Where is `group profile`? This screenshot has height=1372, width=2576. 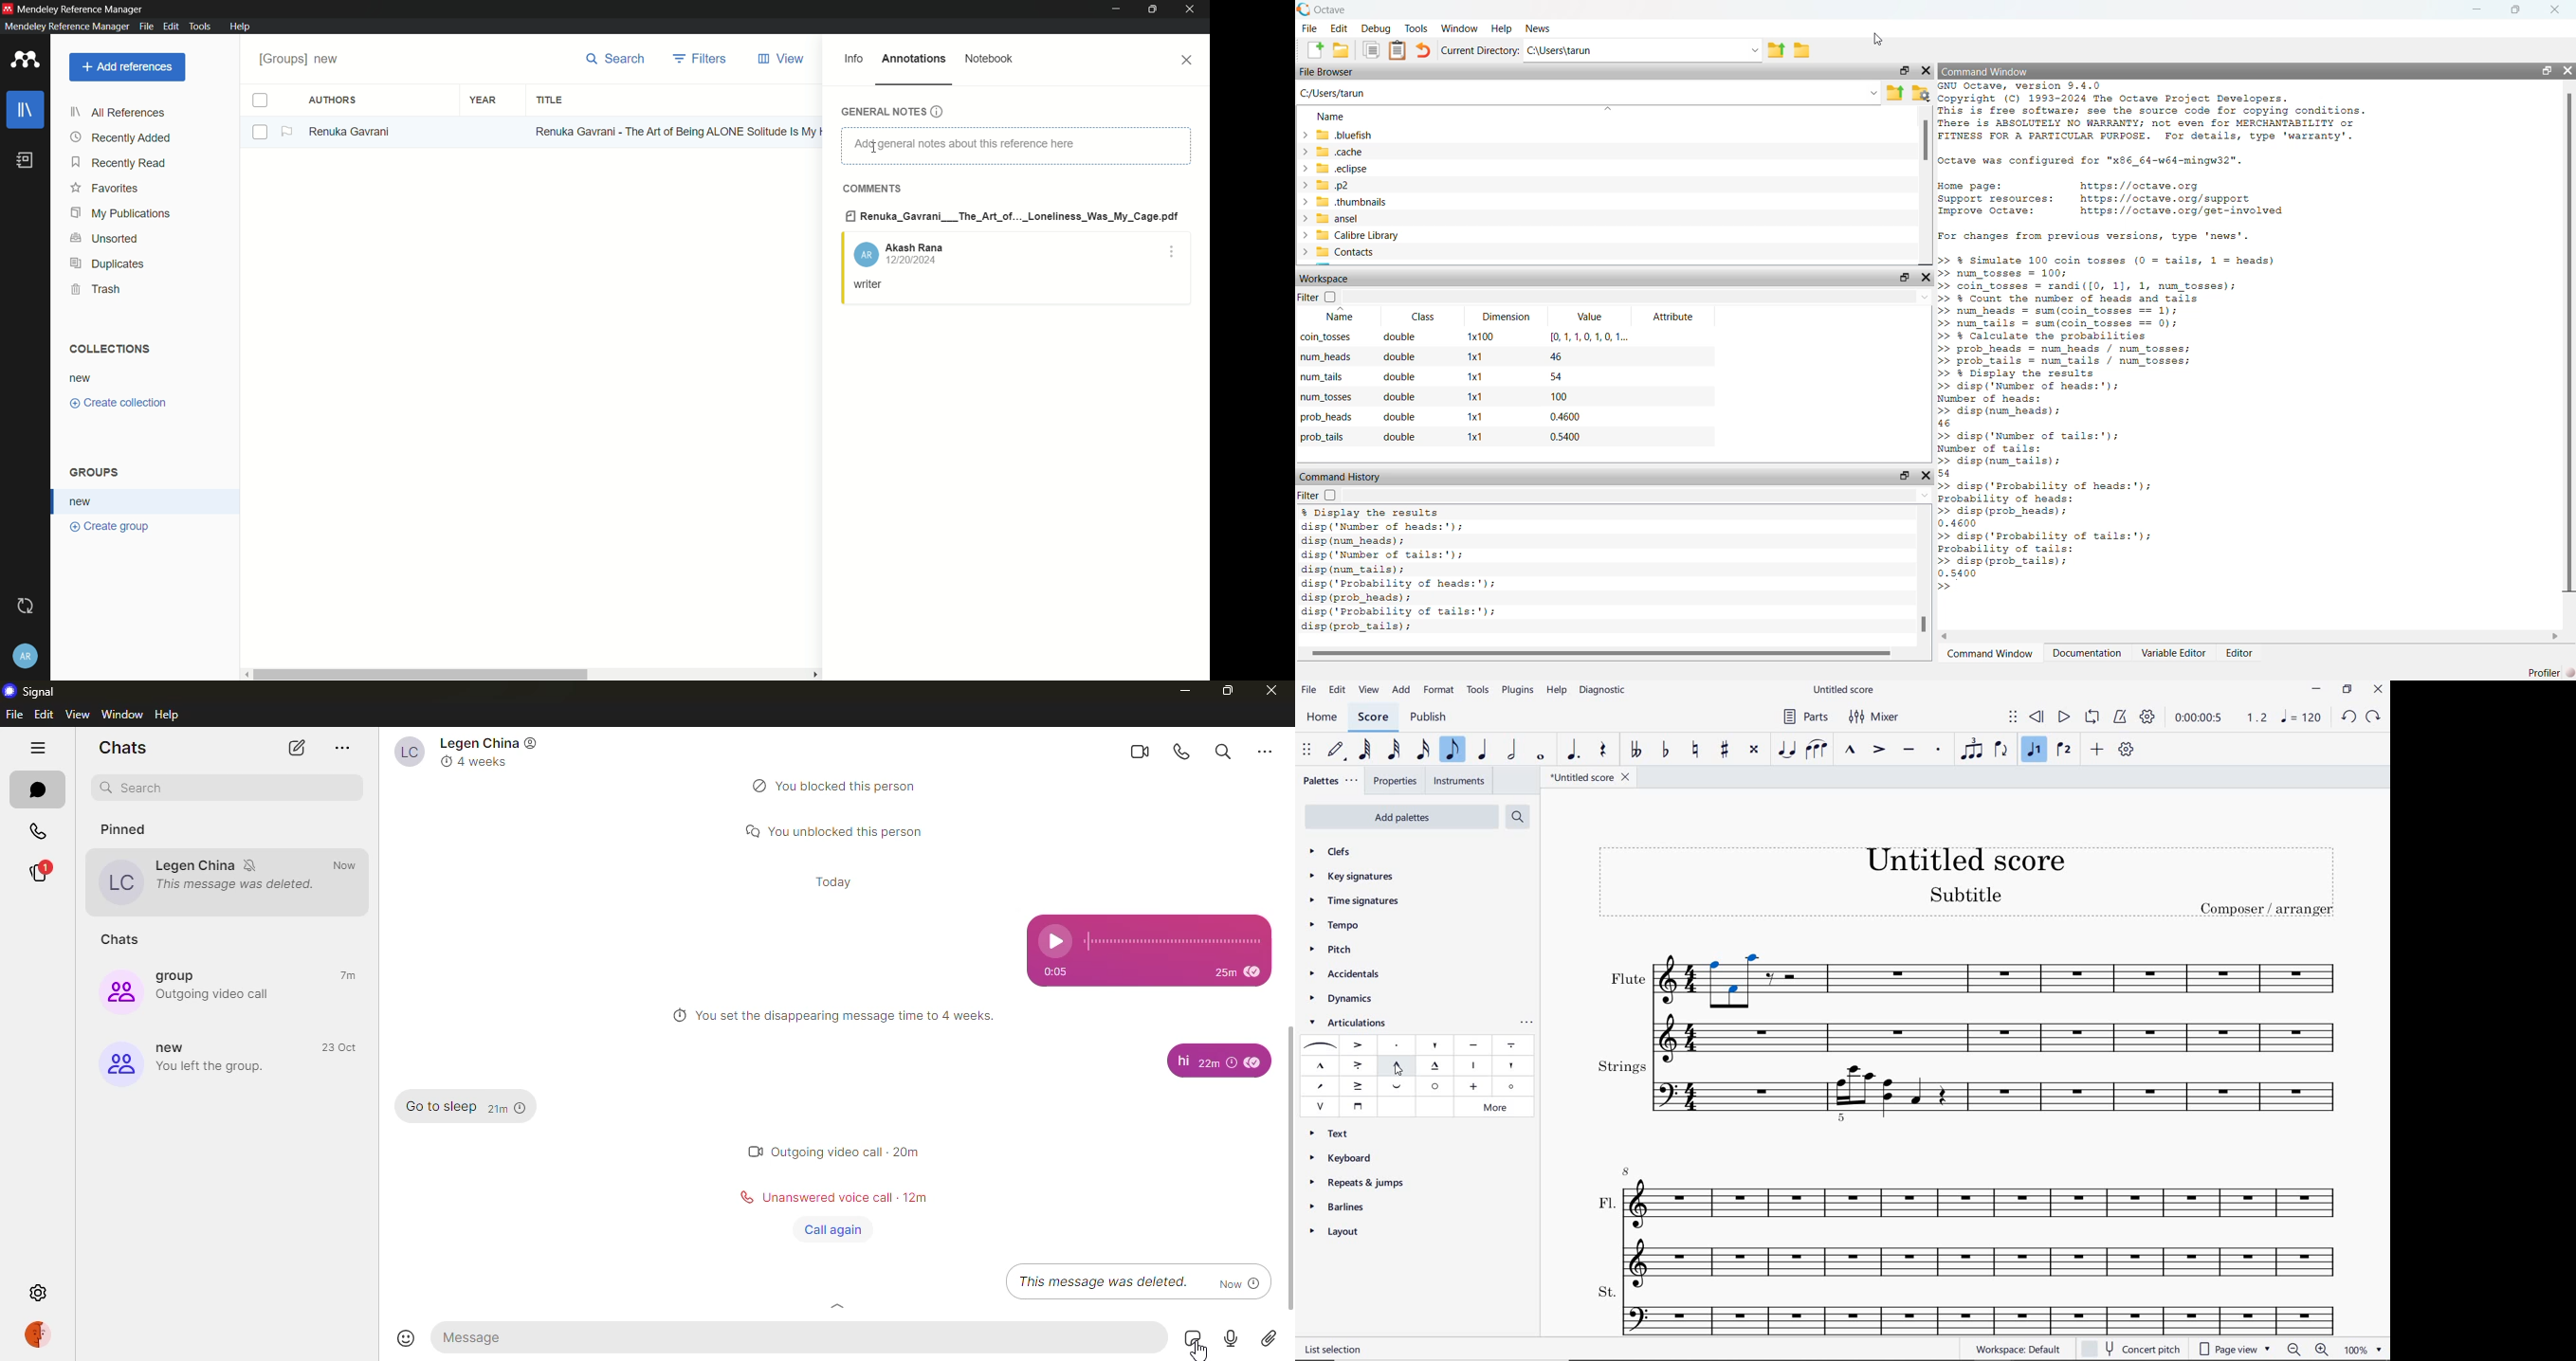
group profile is located at coordinates (118, 991).